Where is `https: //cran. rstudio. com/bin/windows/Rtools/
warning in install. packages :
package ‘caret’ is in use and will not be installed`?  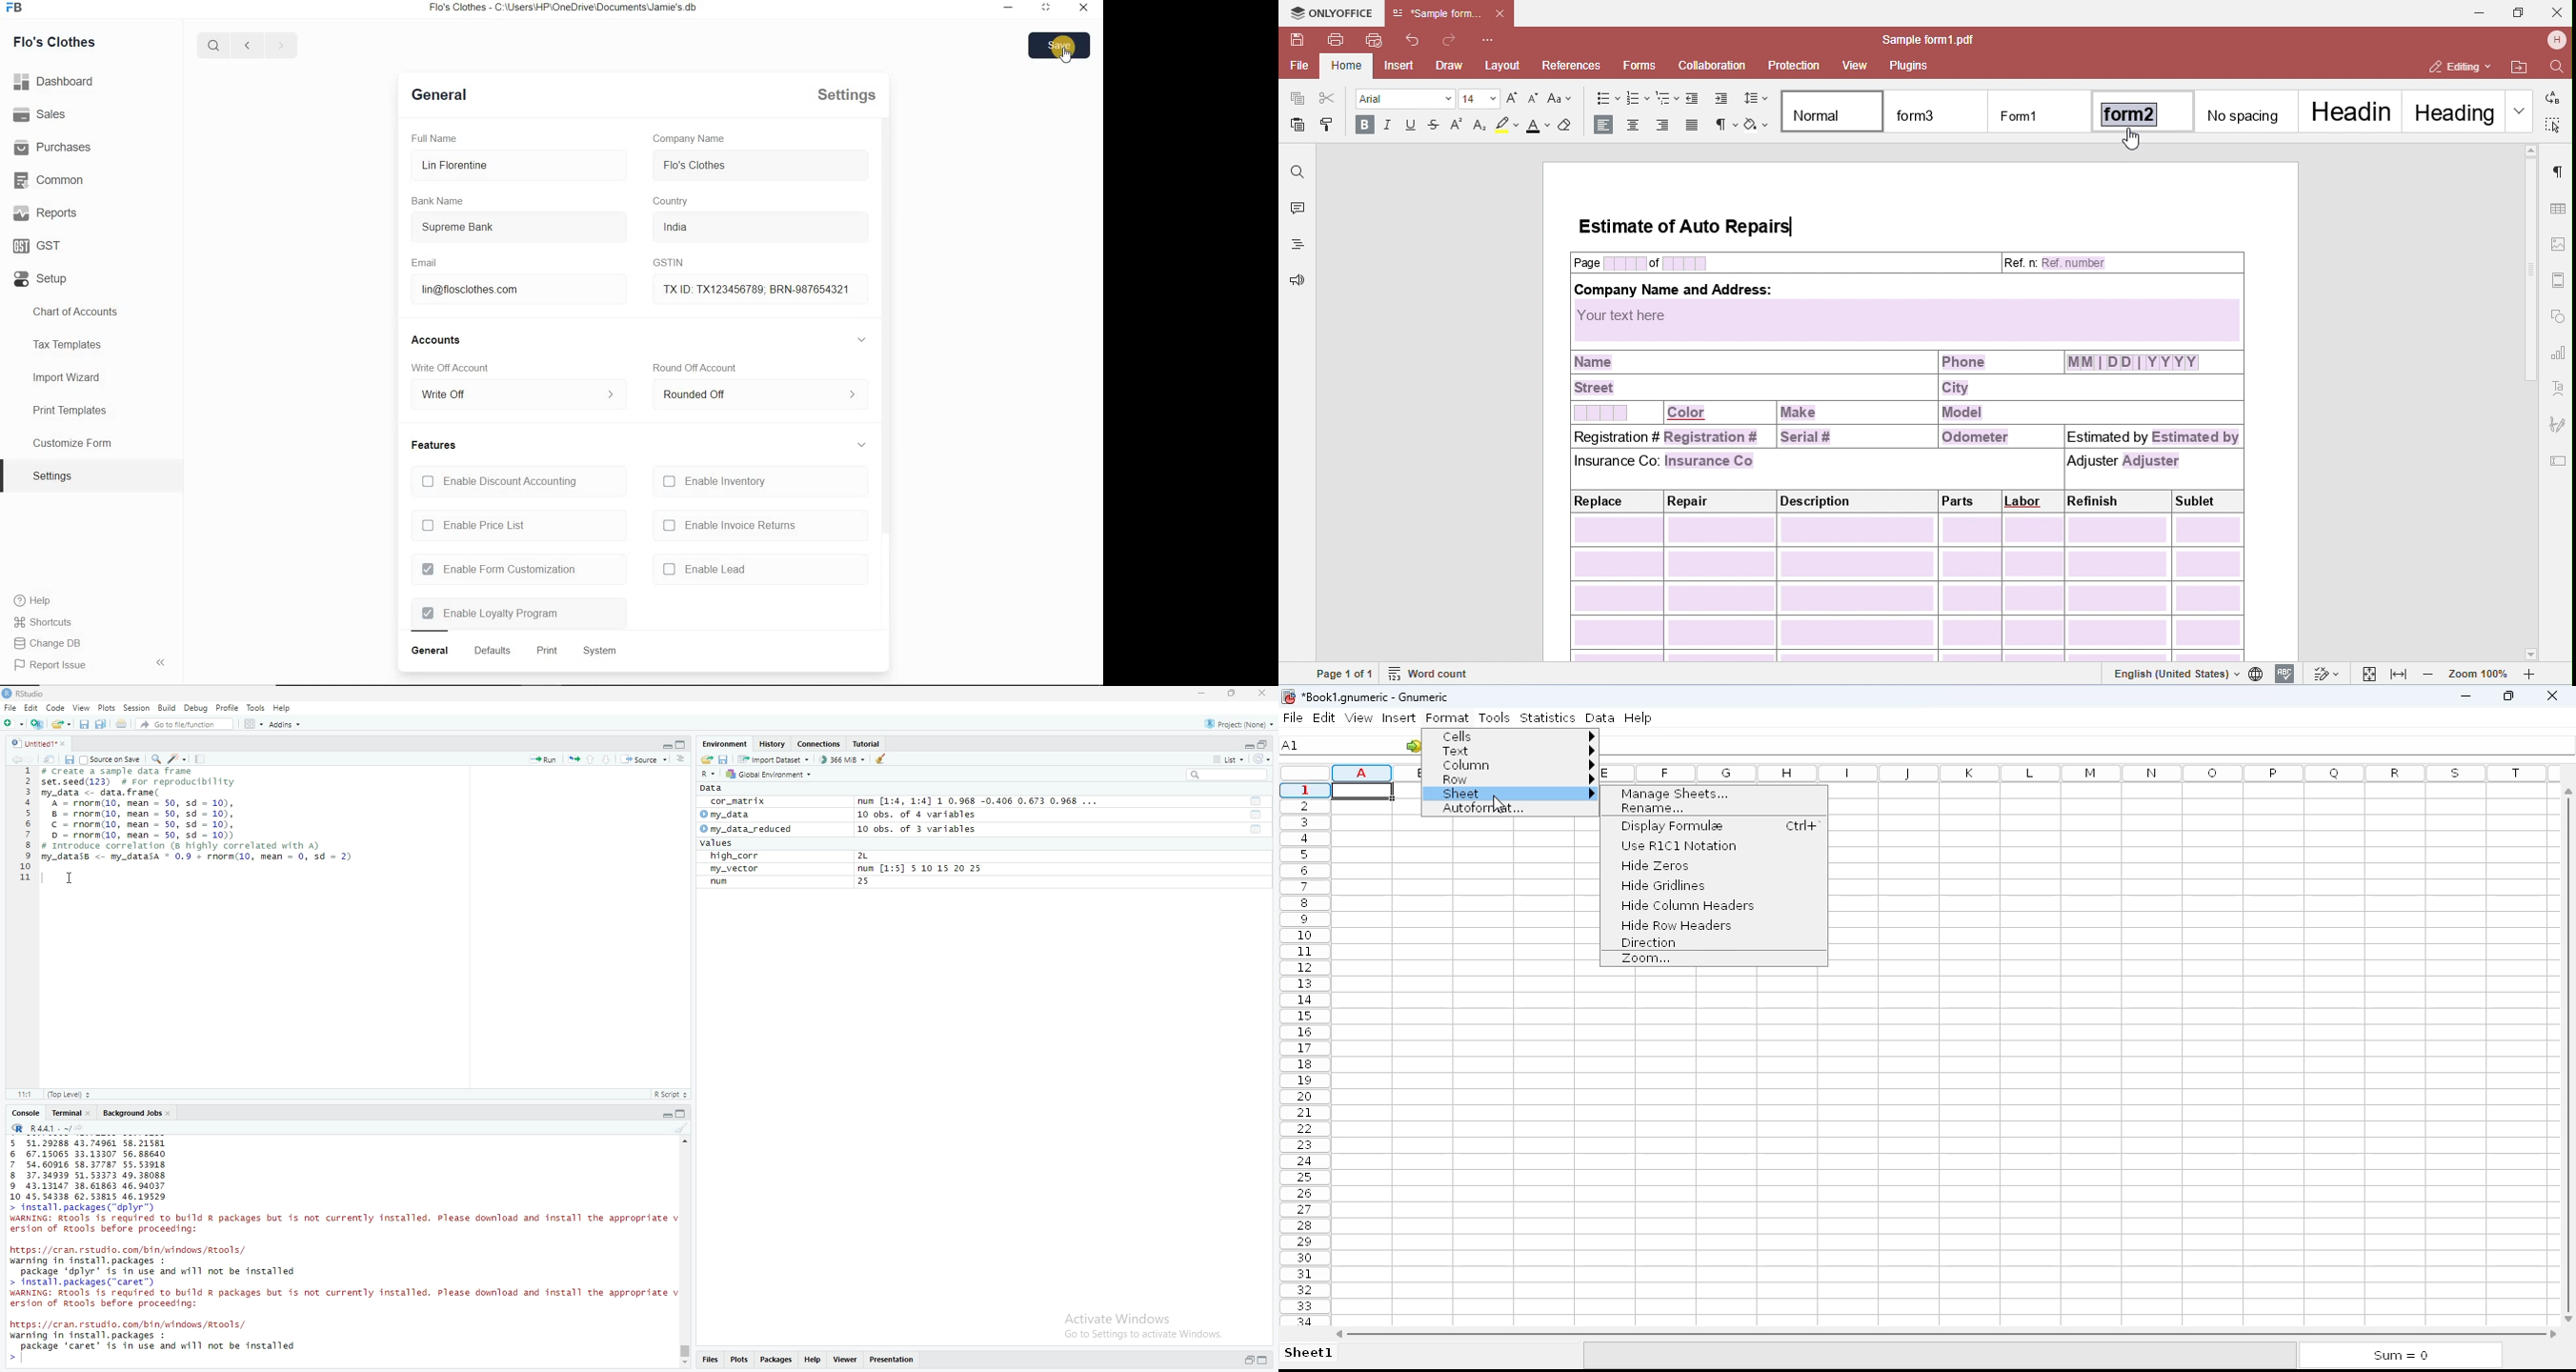
https: //cran. rstudio. com/bin/windows/Rtools/
warning in install. packages :
package ‘caret’ is in use and will not be installed is located at coordinates (155, 1341).